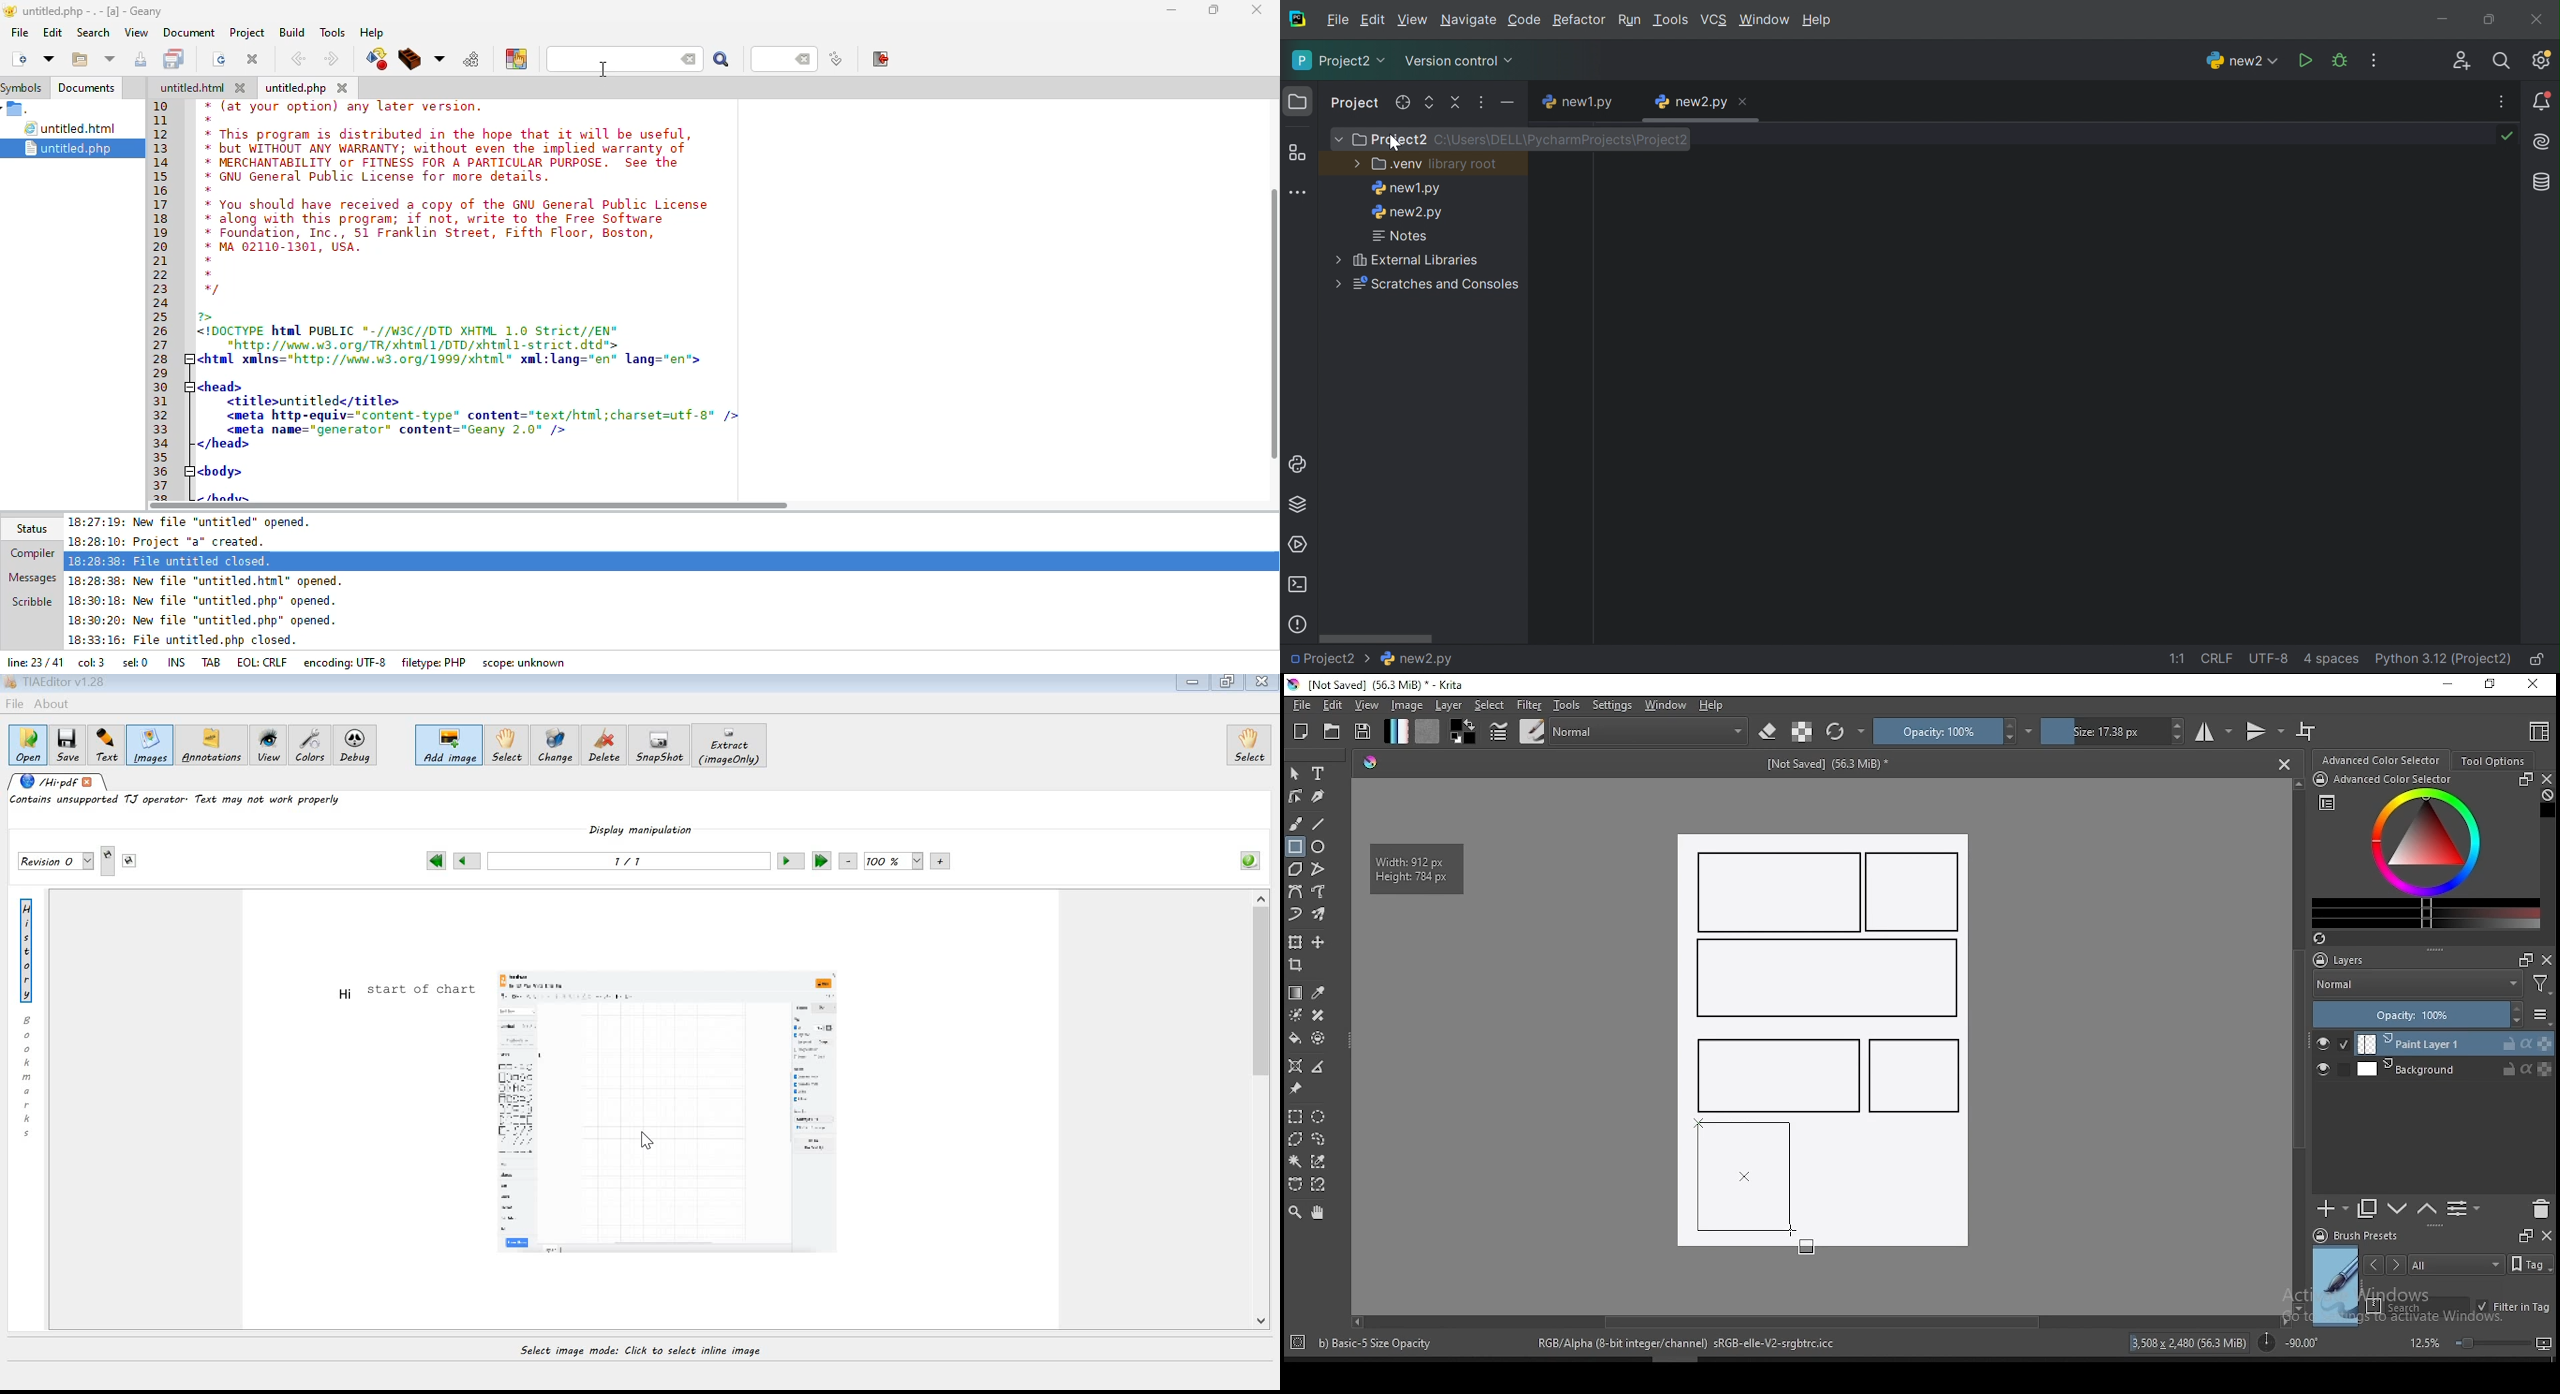 This screenshot has height=1400, width=2576. I want to click on brush settings, so click(1497, 731).